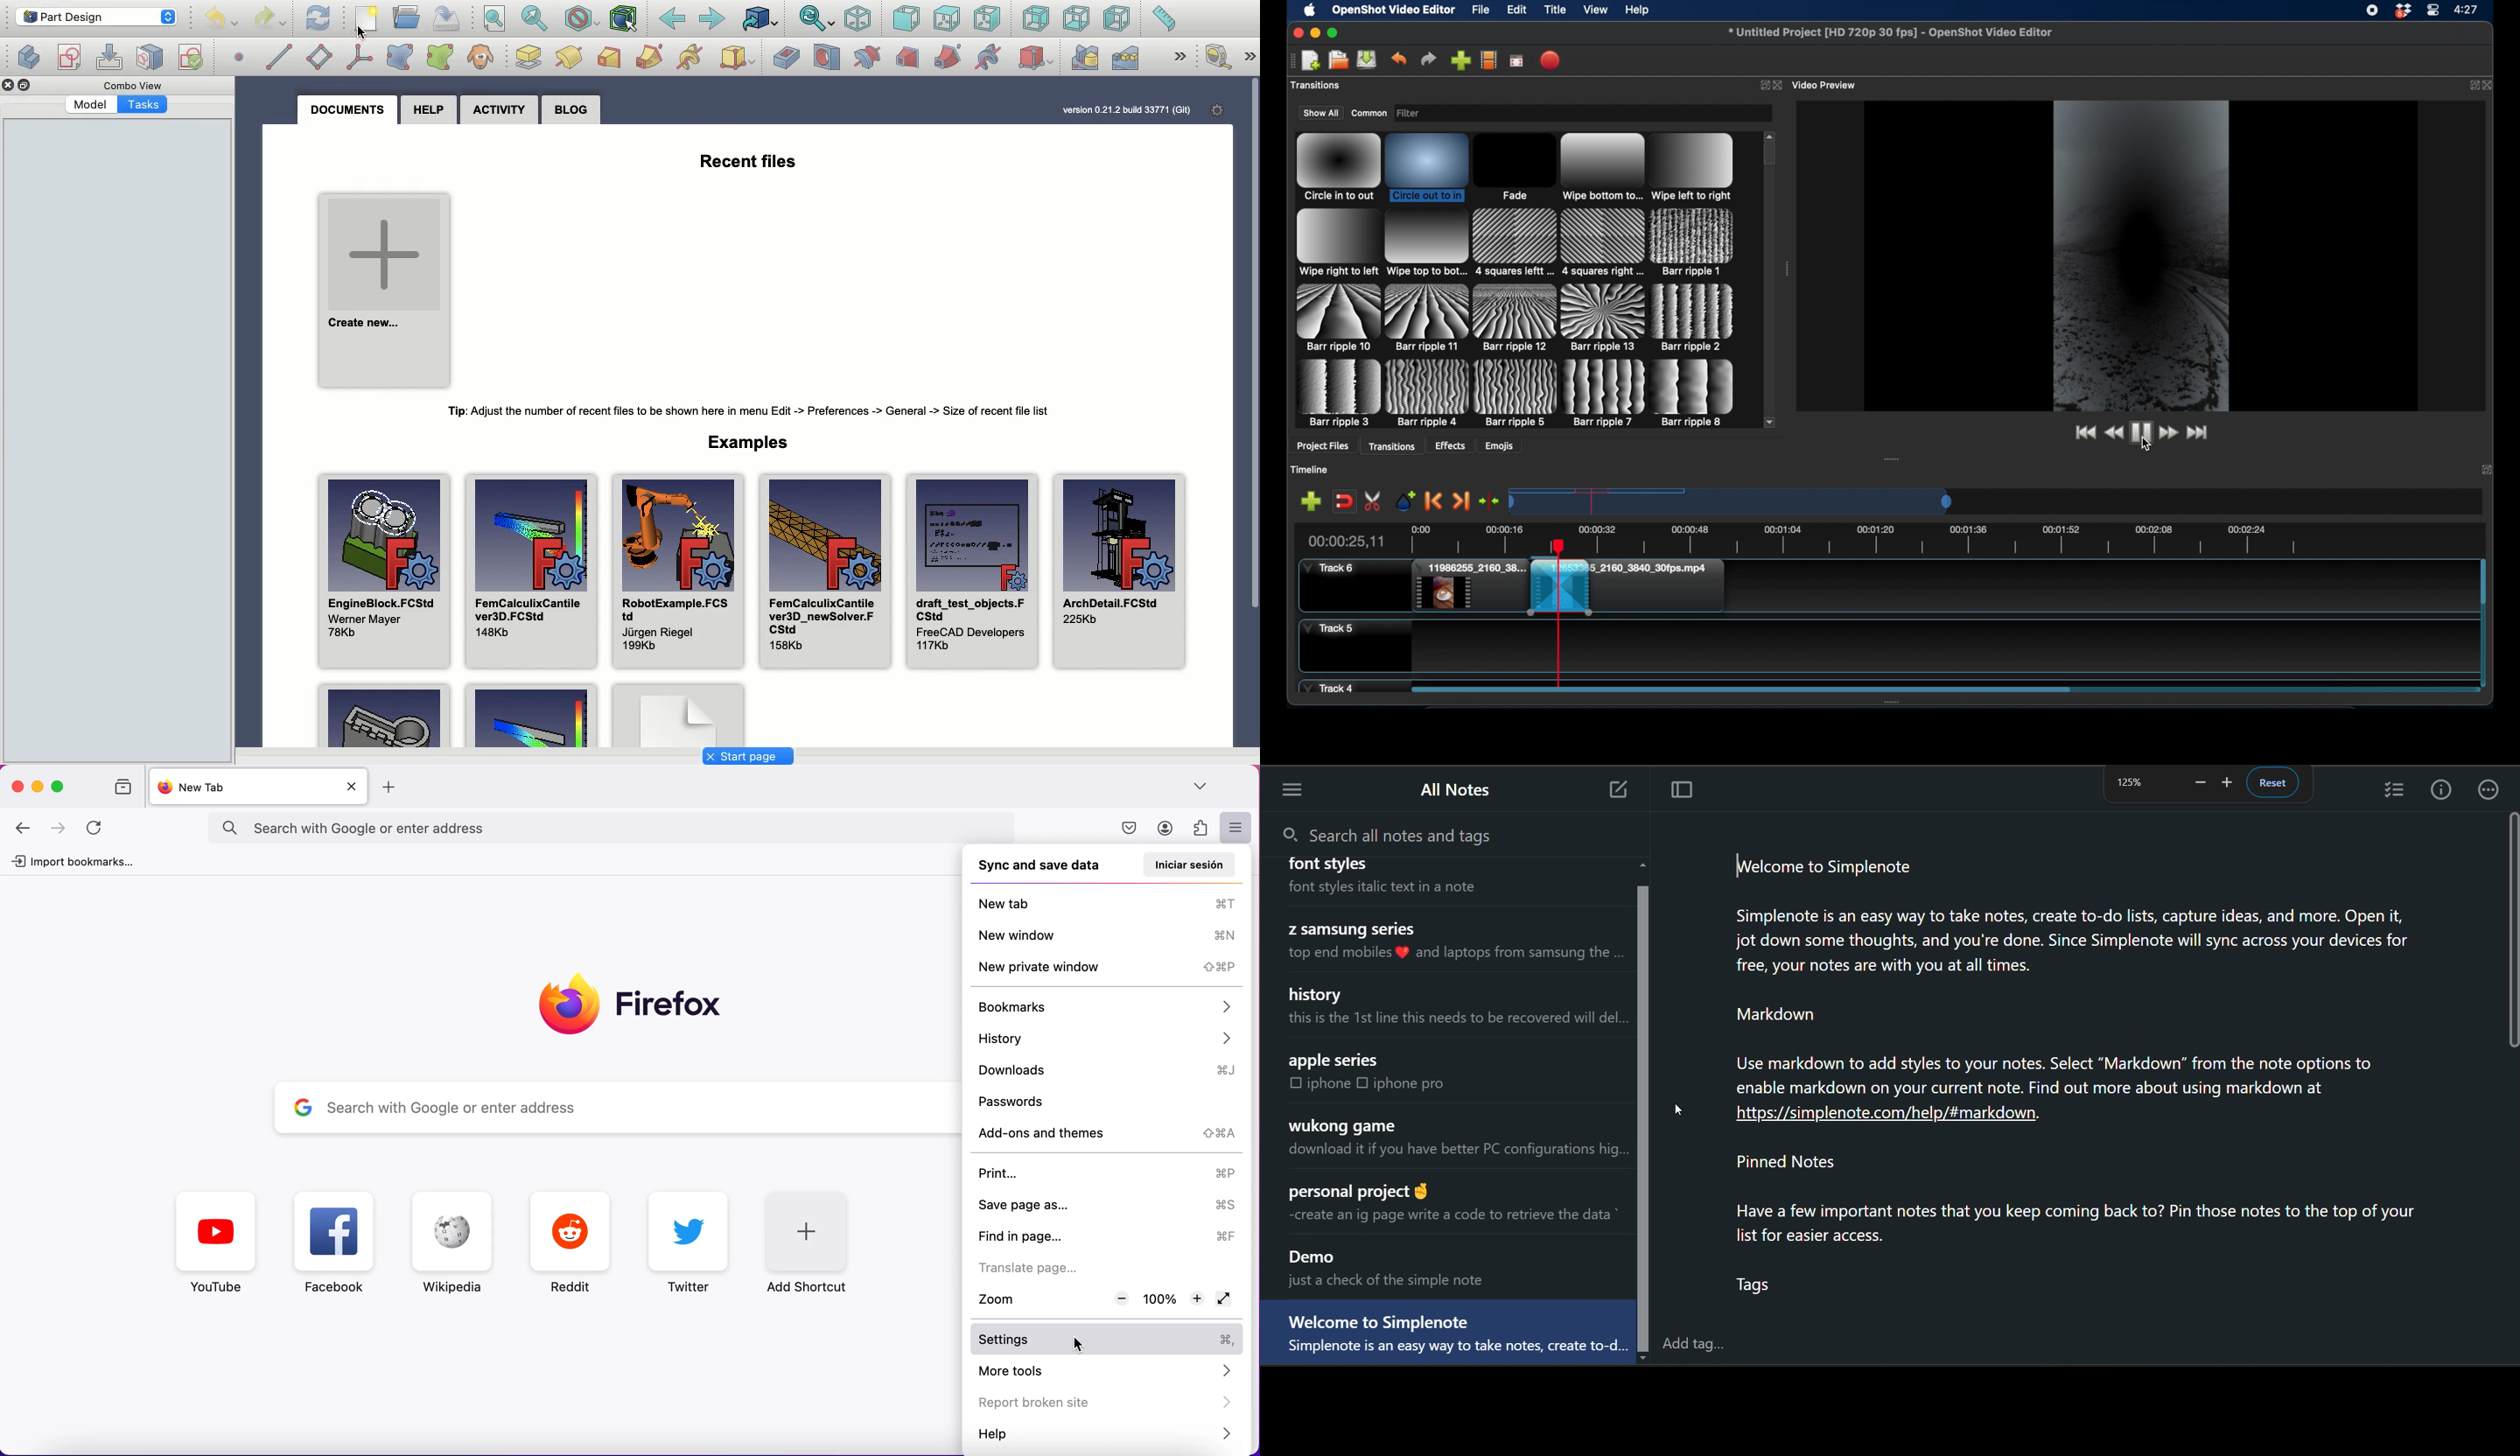  Describe the element at coordinates (2078, 1227) in the screenshot. I see `Pinned Notes

Have a few important notes that you keep coming back to? Pin those notes to the top of your
list for easier access.

Tags` at that location.